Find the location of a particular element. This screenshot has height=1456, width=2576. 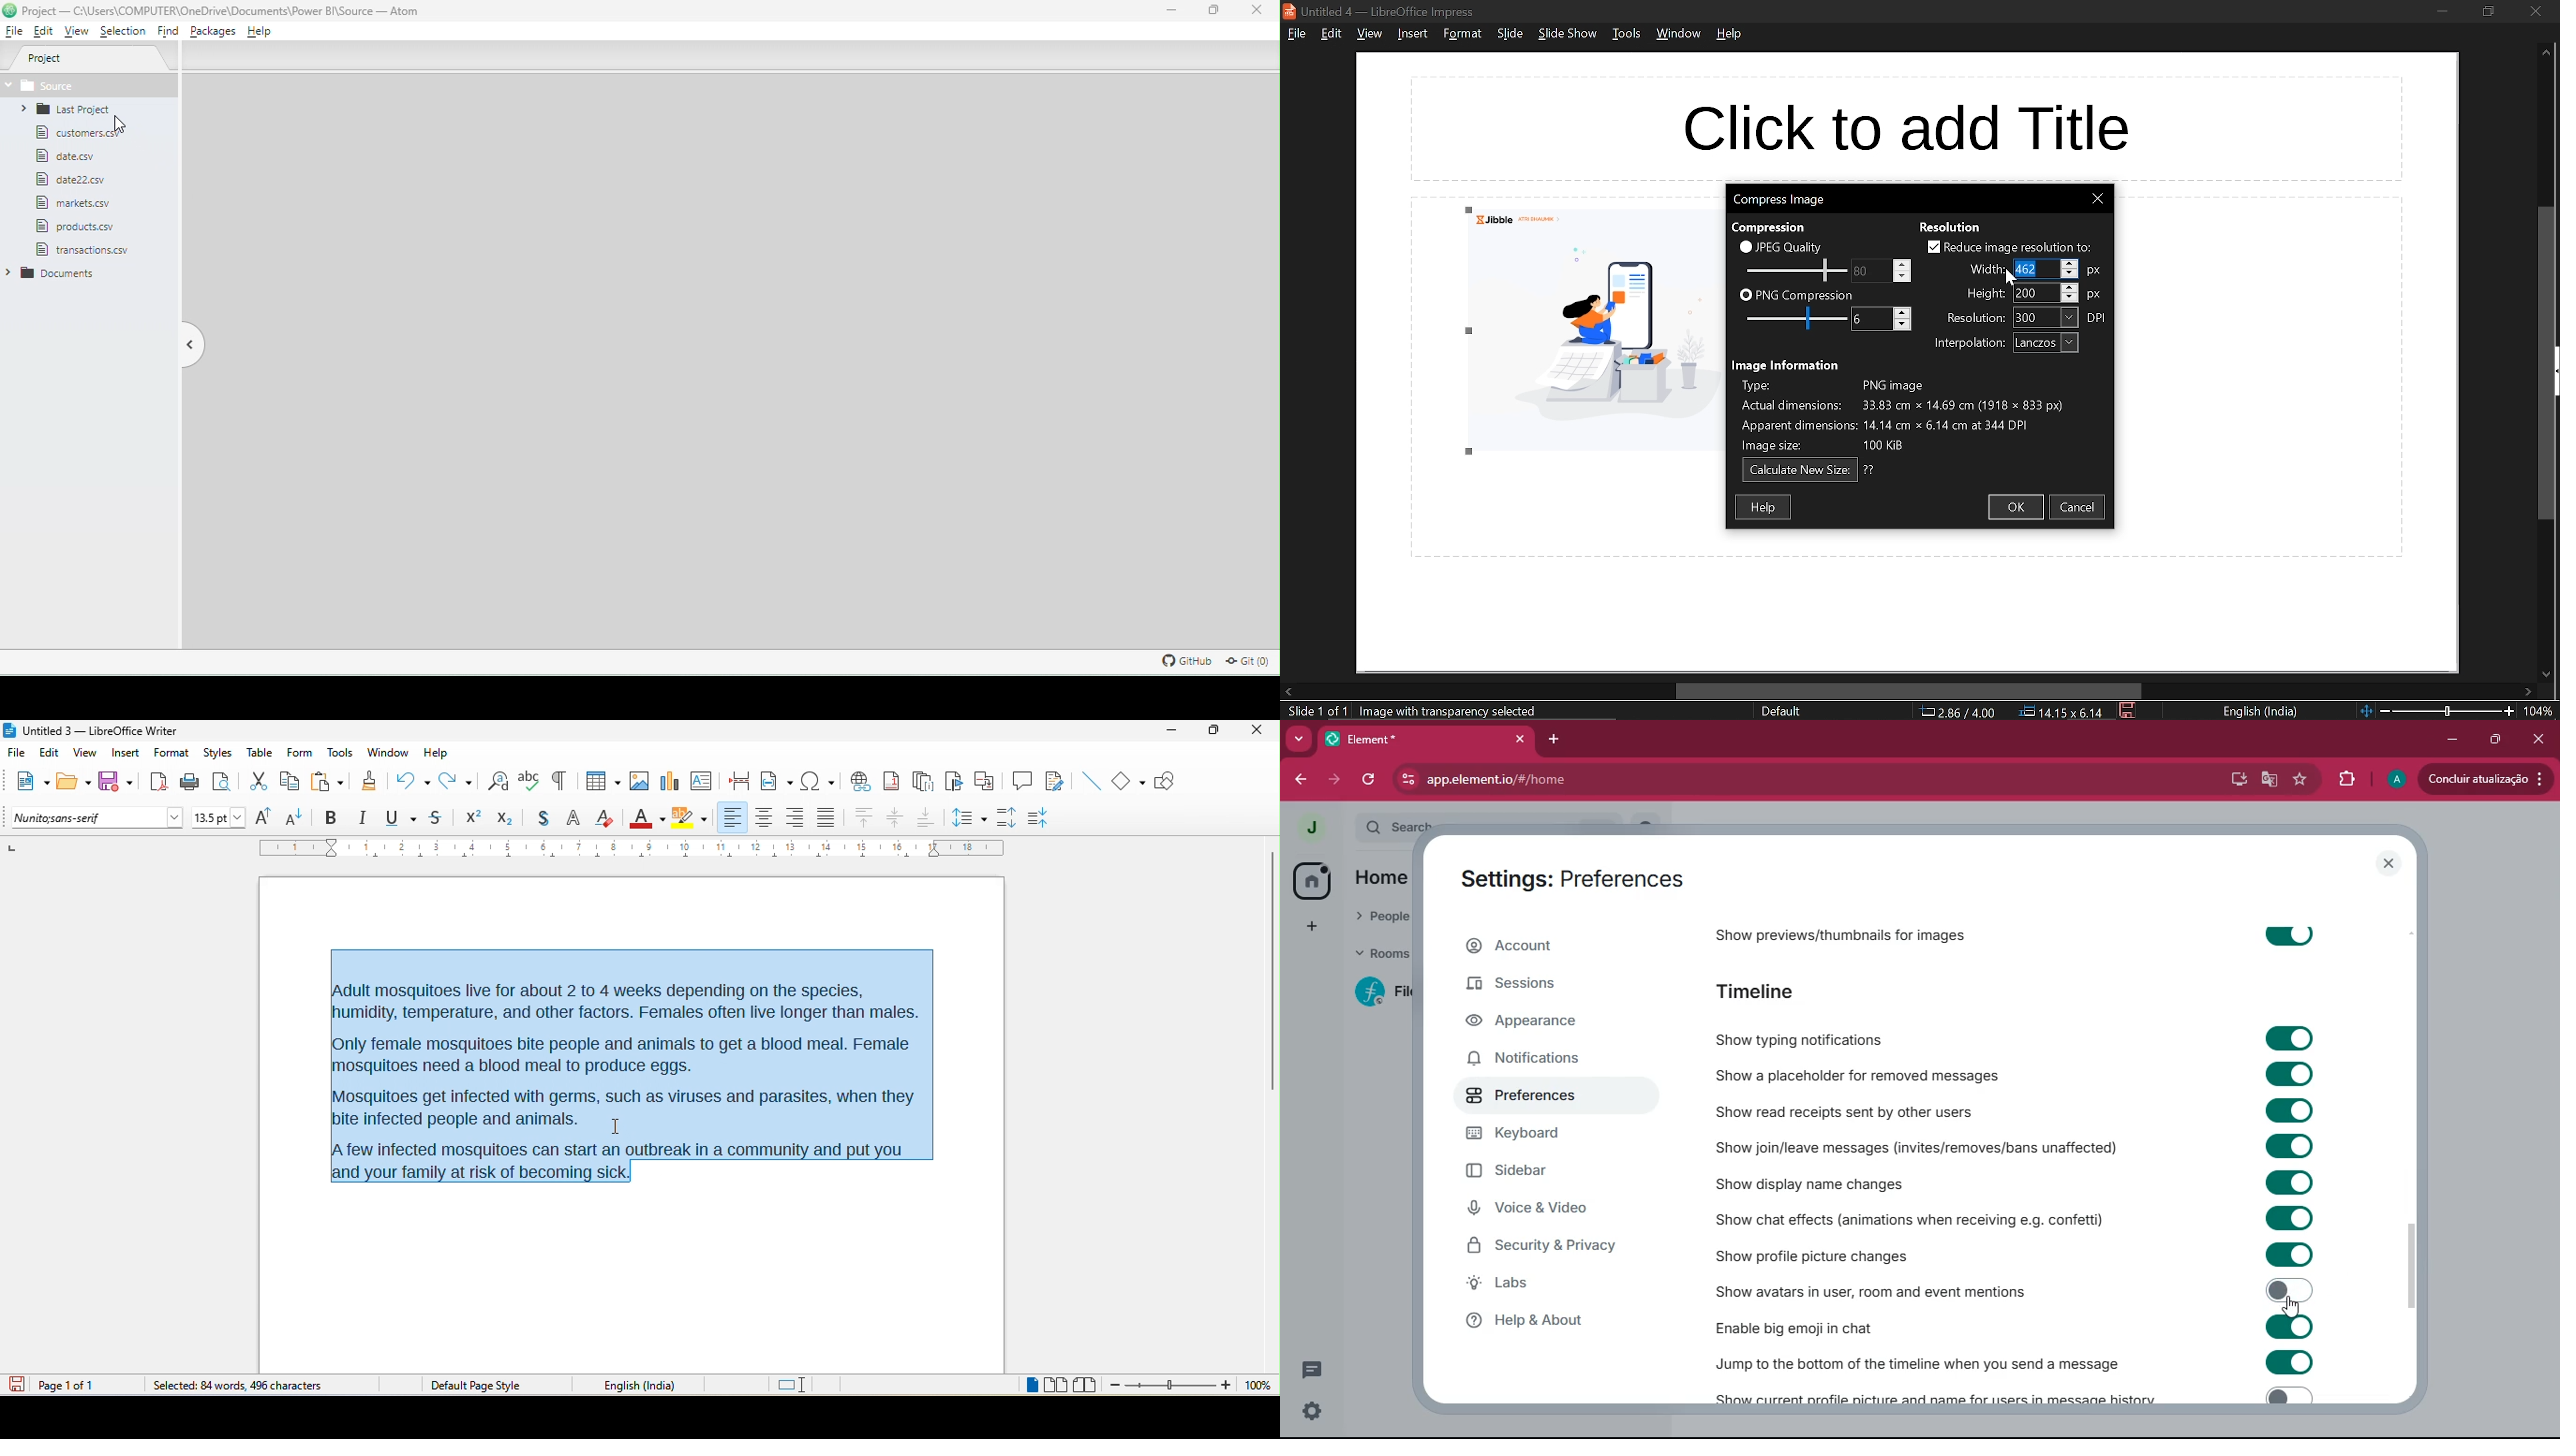

toggle on  is located at coordinates (2288, 1289).